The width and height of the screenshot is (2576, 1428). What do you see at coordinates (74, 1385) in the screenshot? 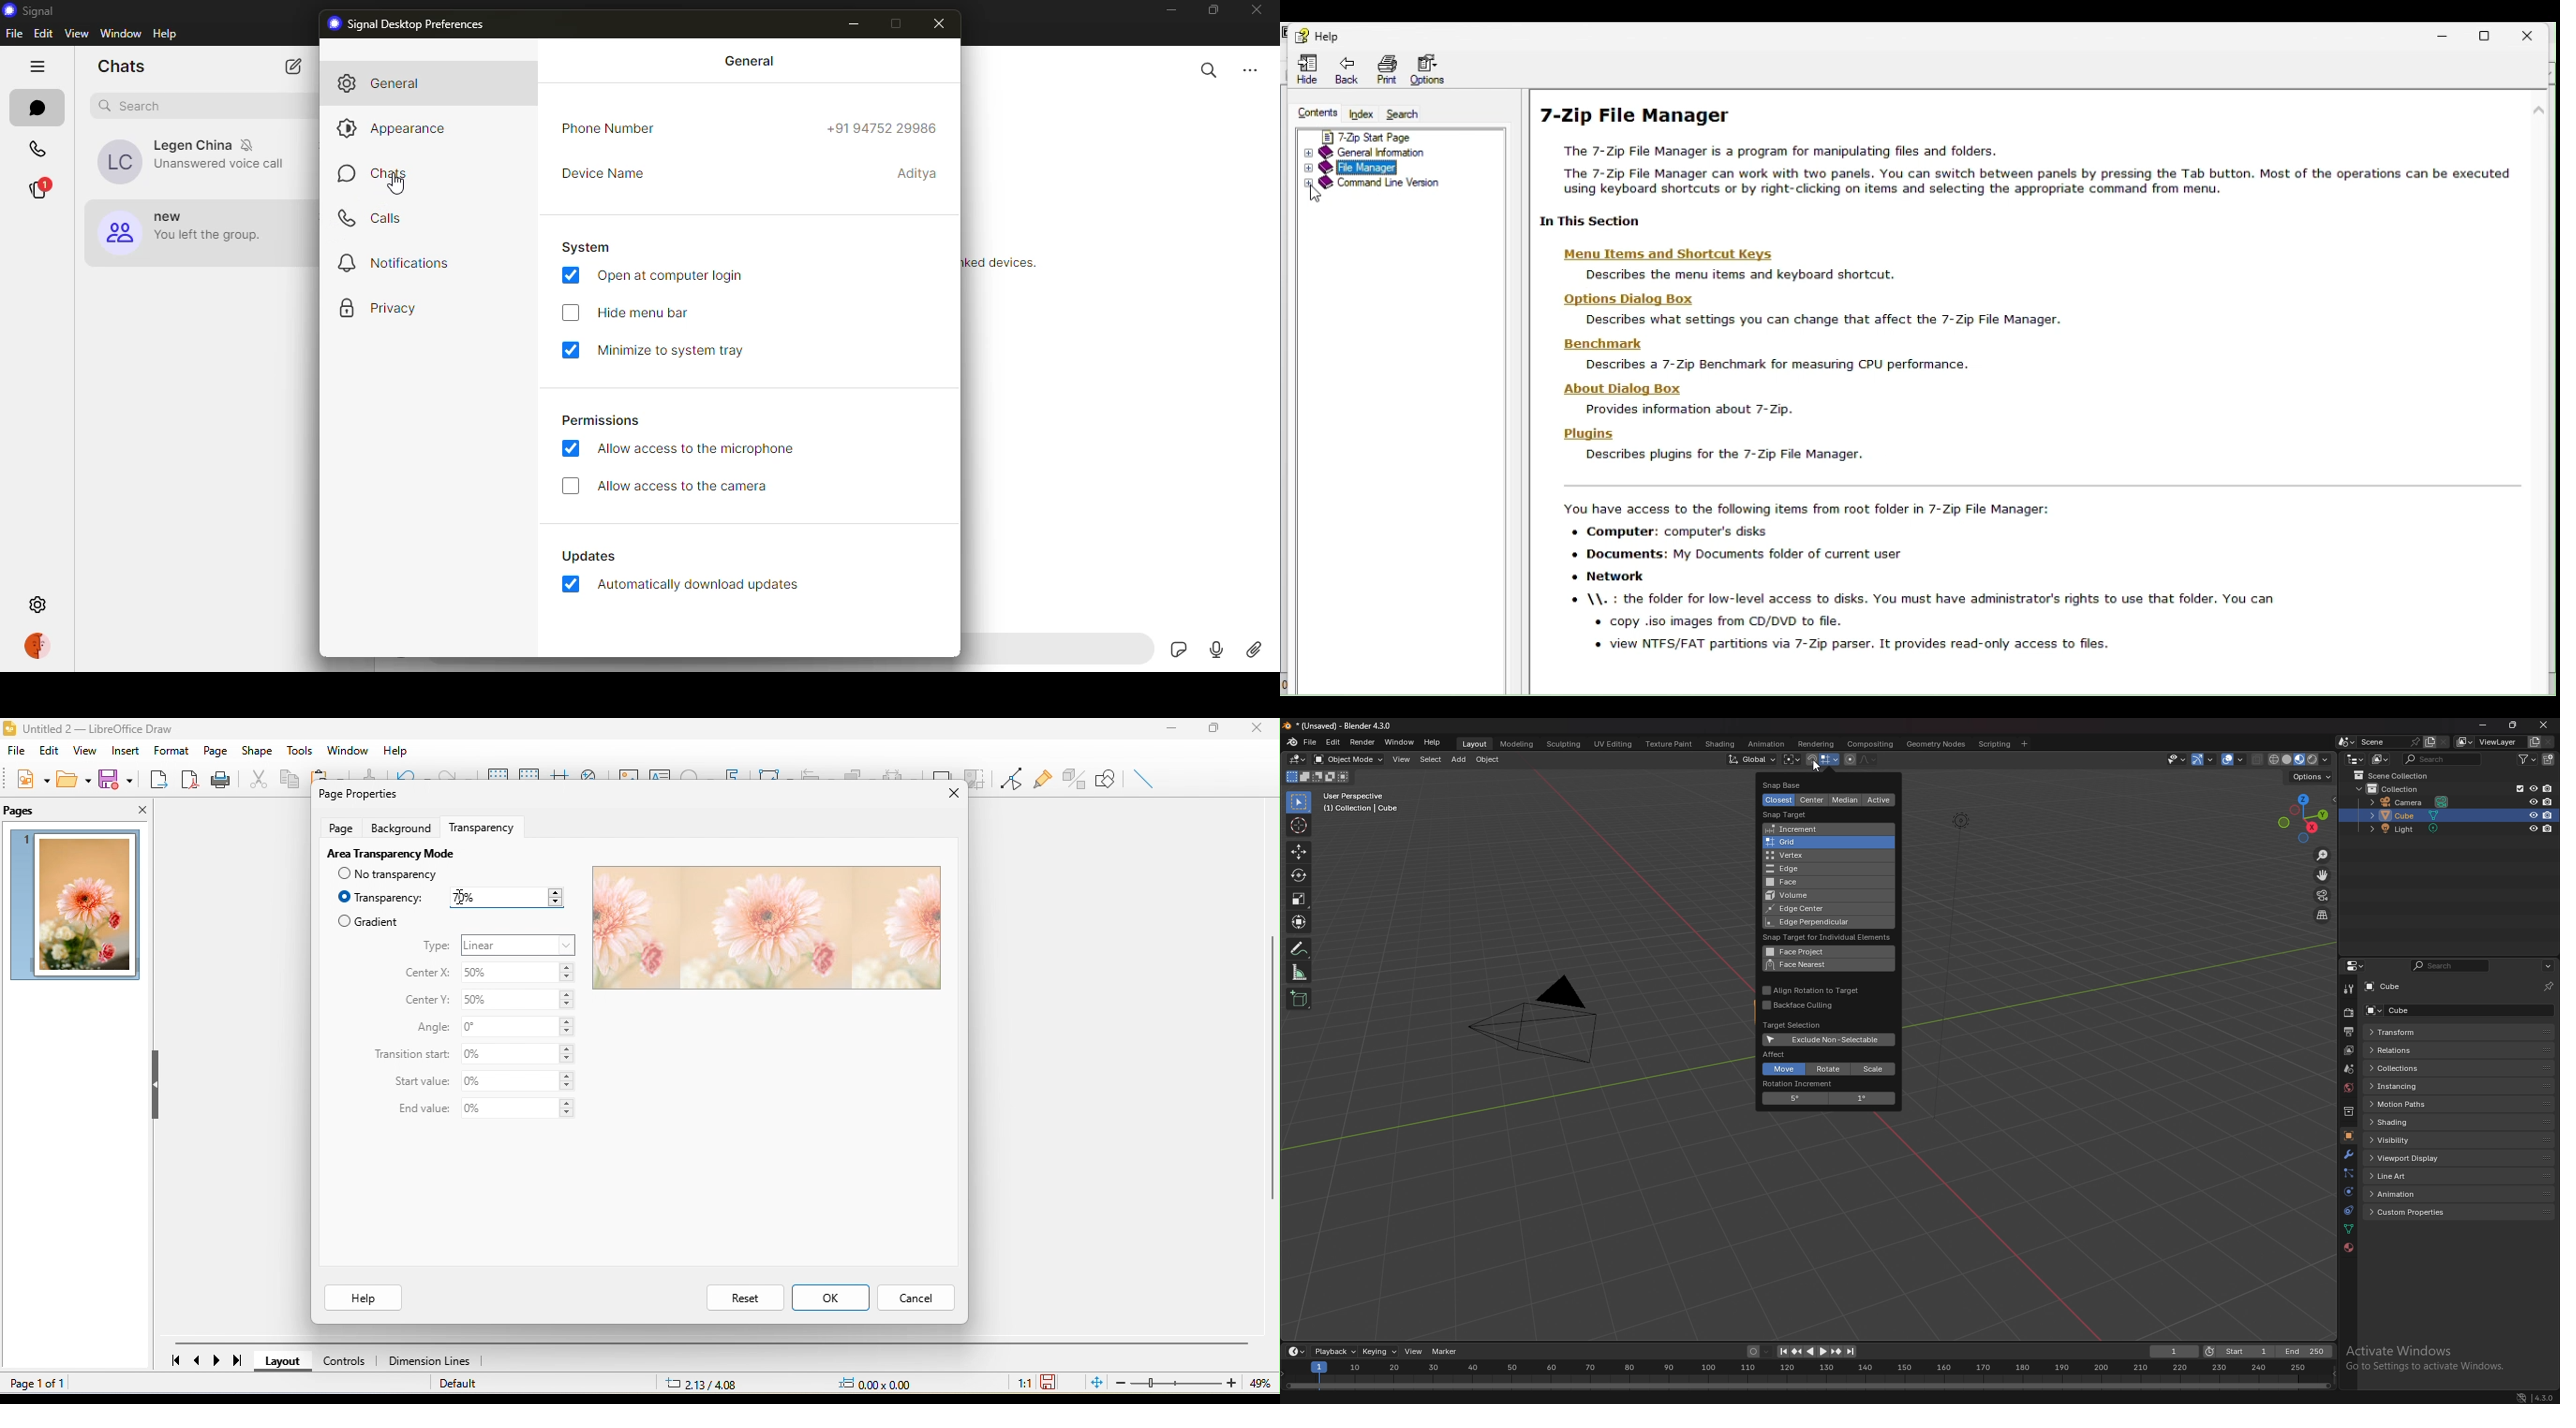
I see `page 1 of 1` at bounding box center [74, 1385].